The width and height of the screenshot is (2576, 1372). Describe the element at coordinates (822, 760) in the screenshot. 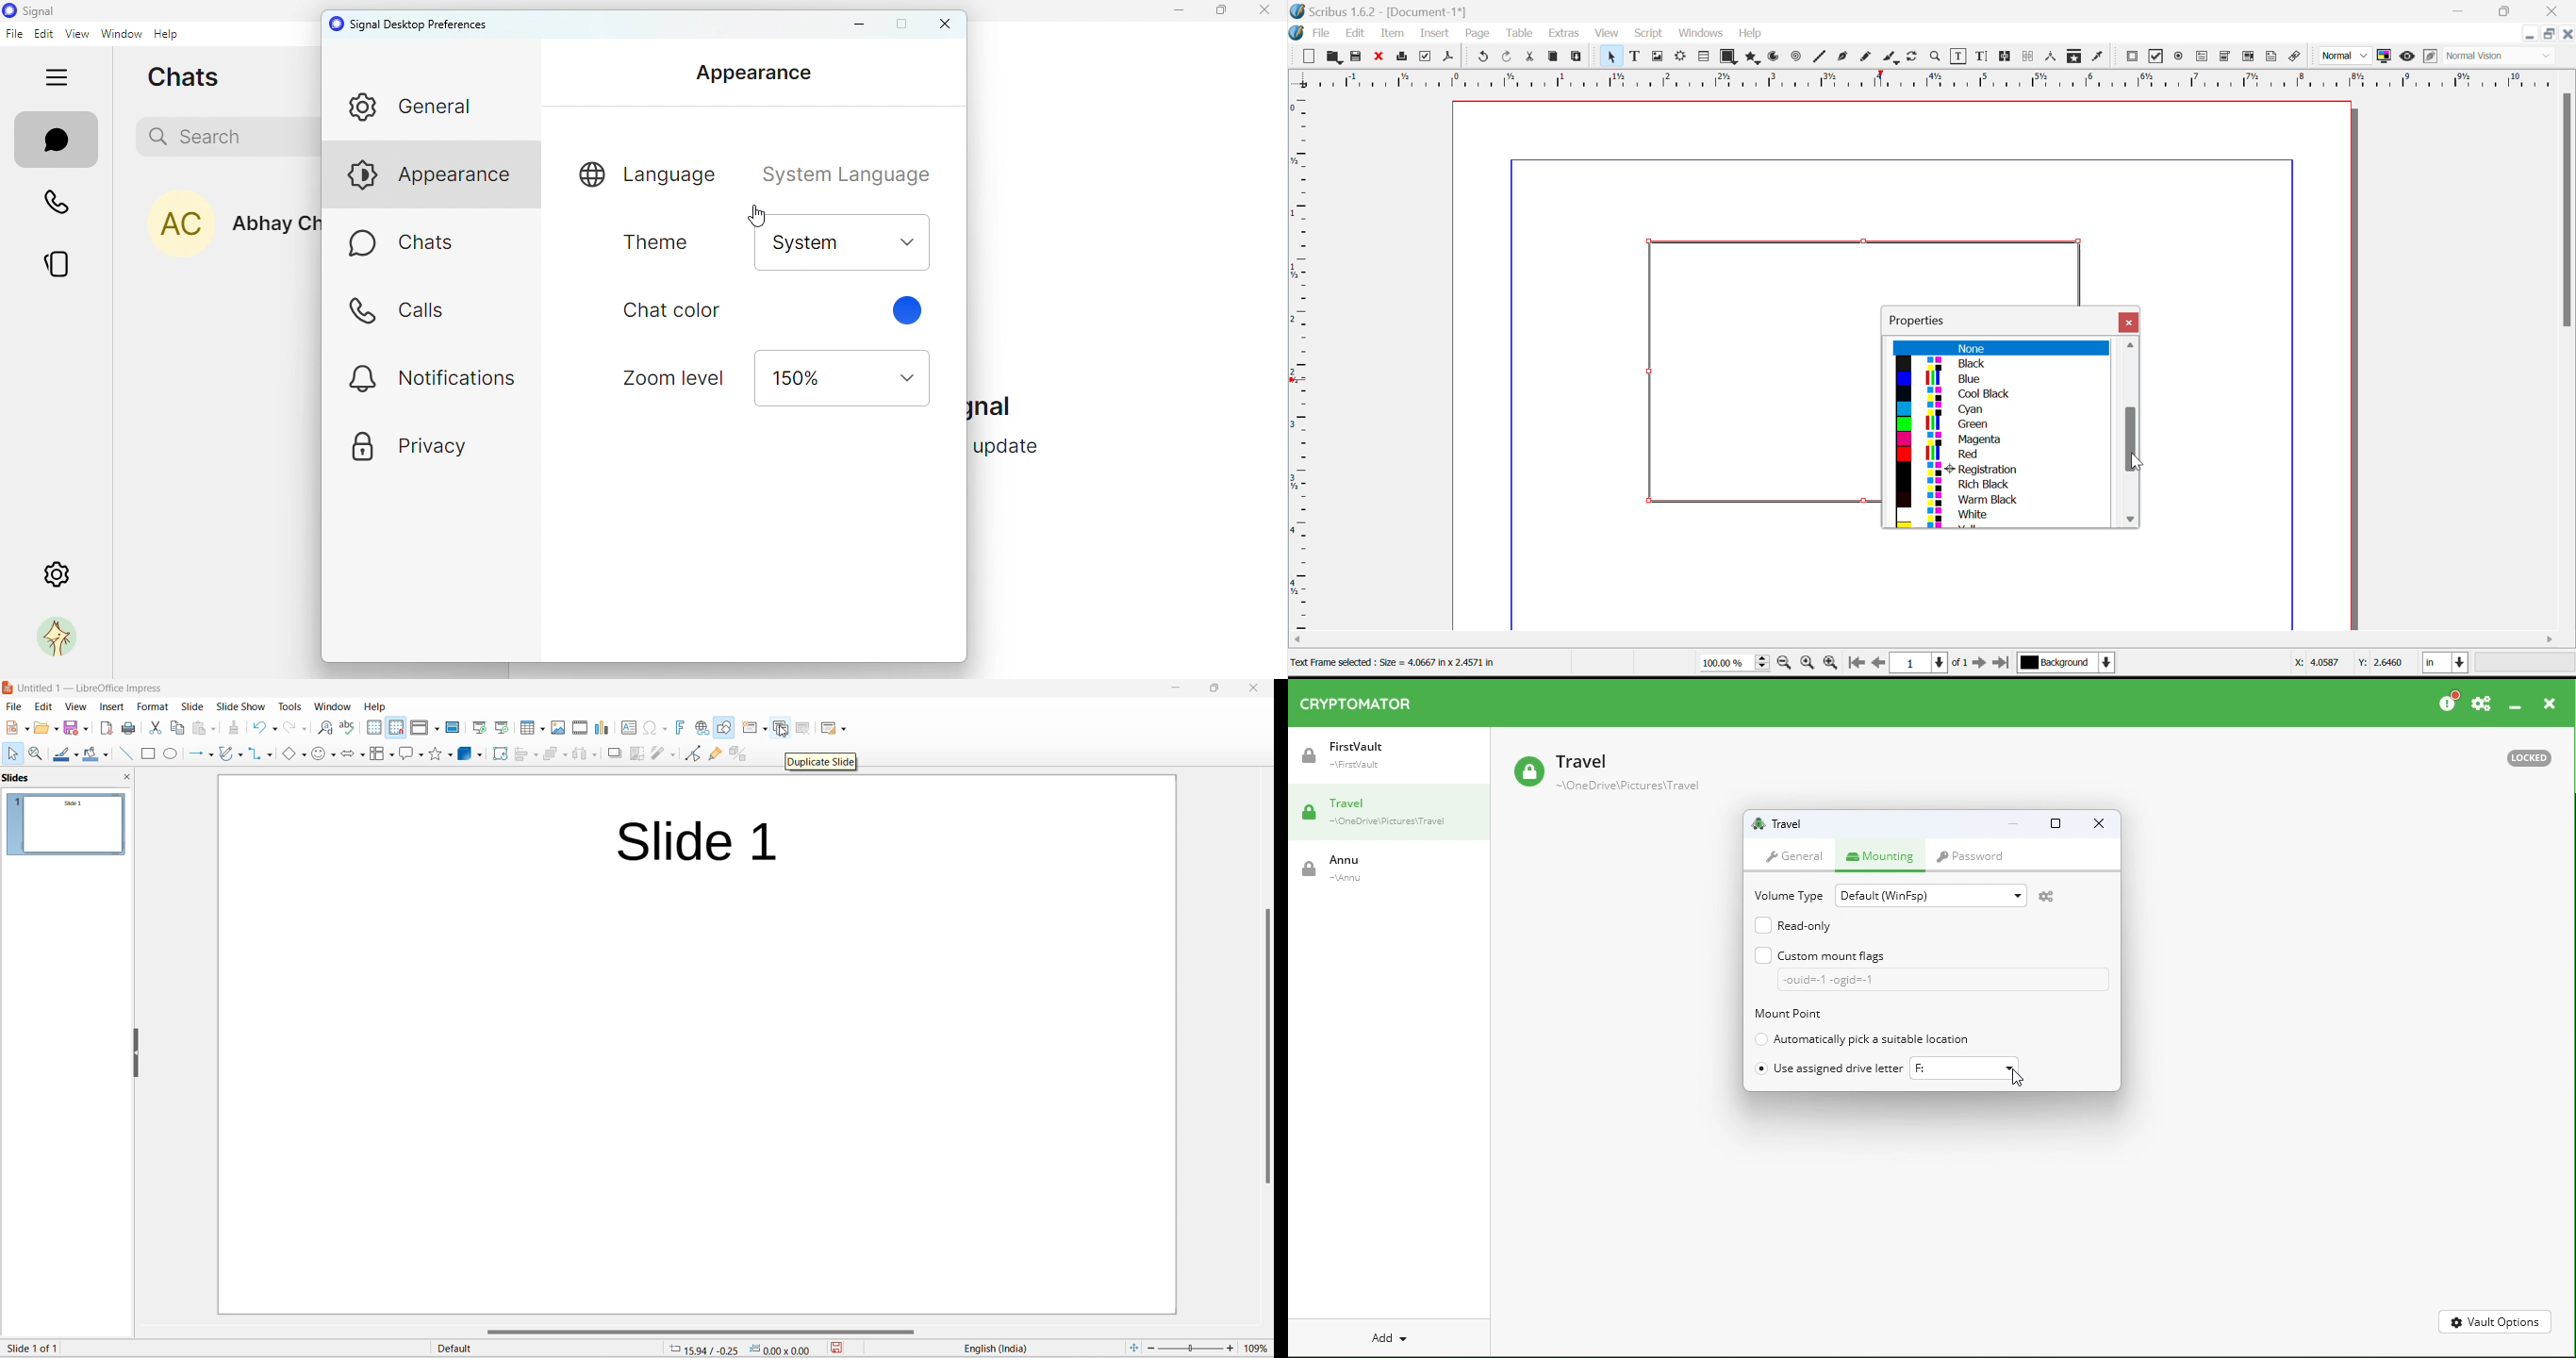

I see `hover text "duplicate slide"` at that location.